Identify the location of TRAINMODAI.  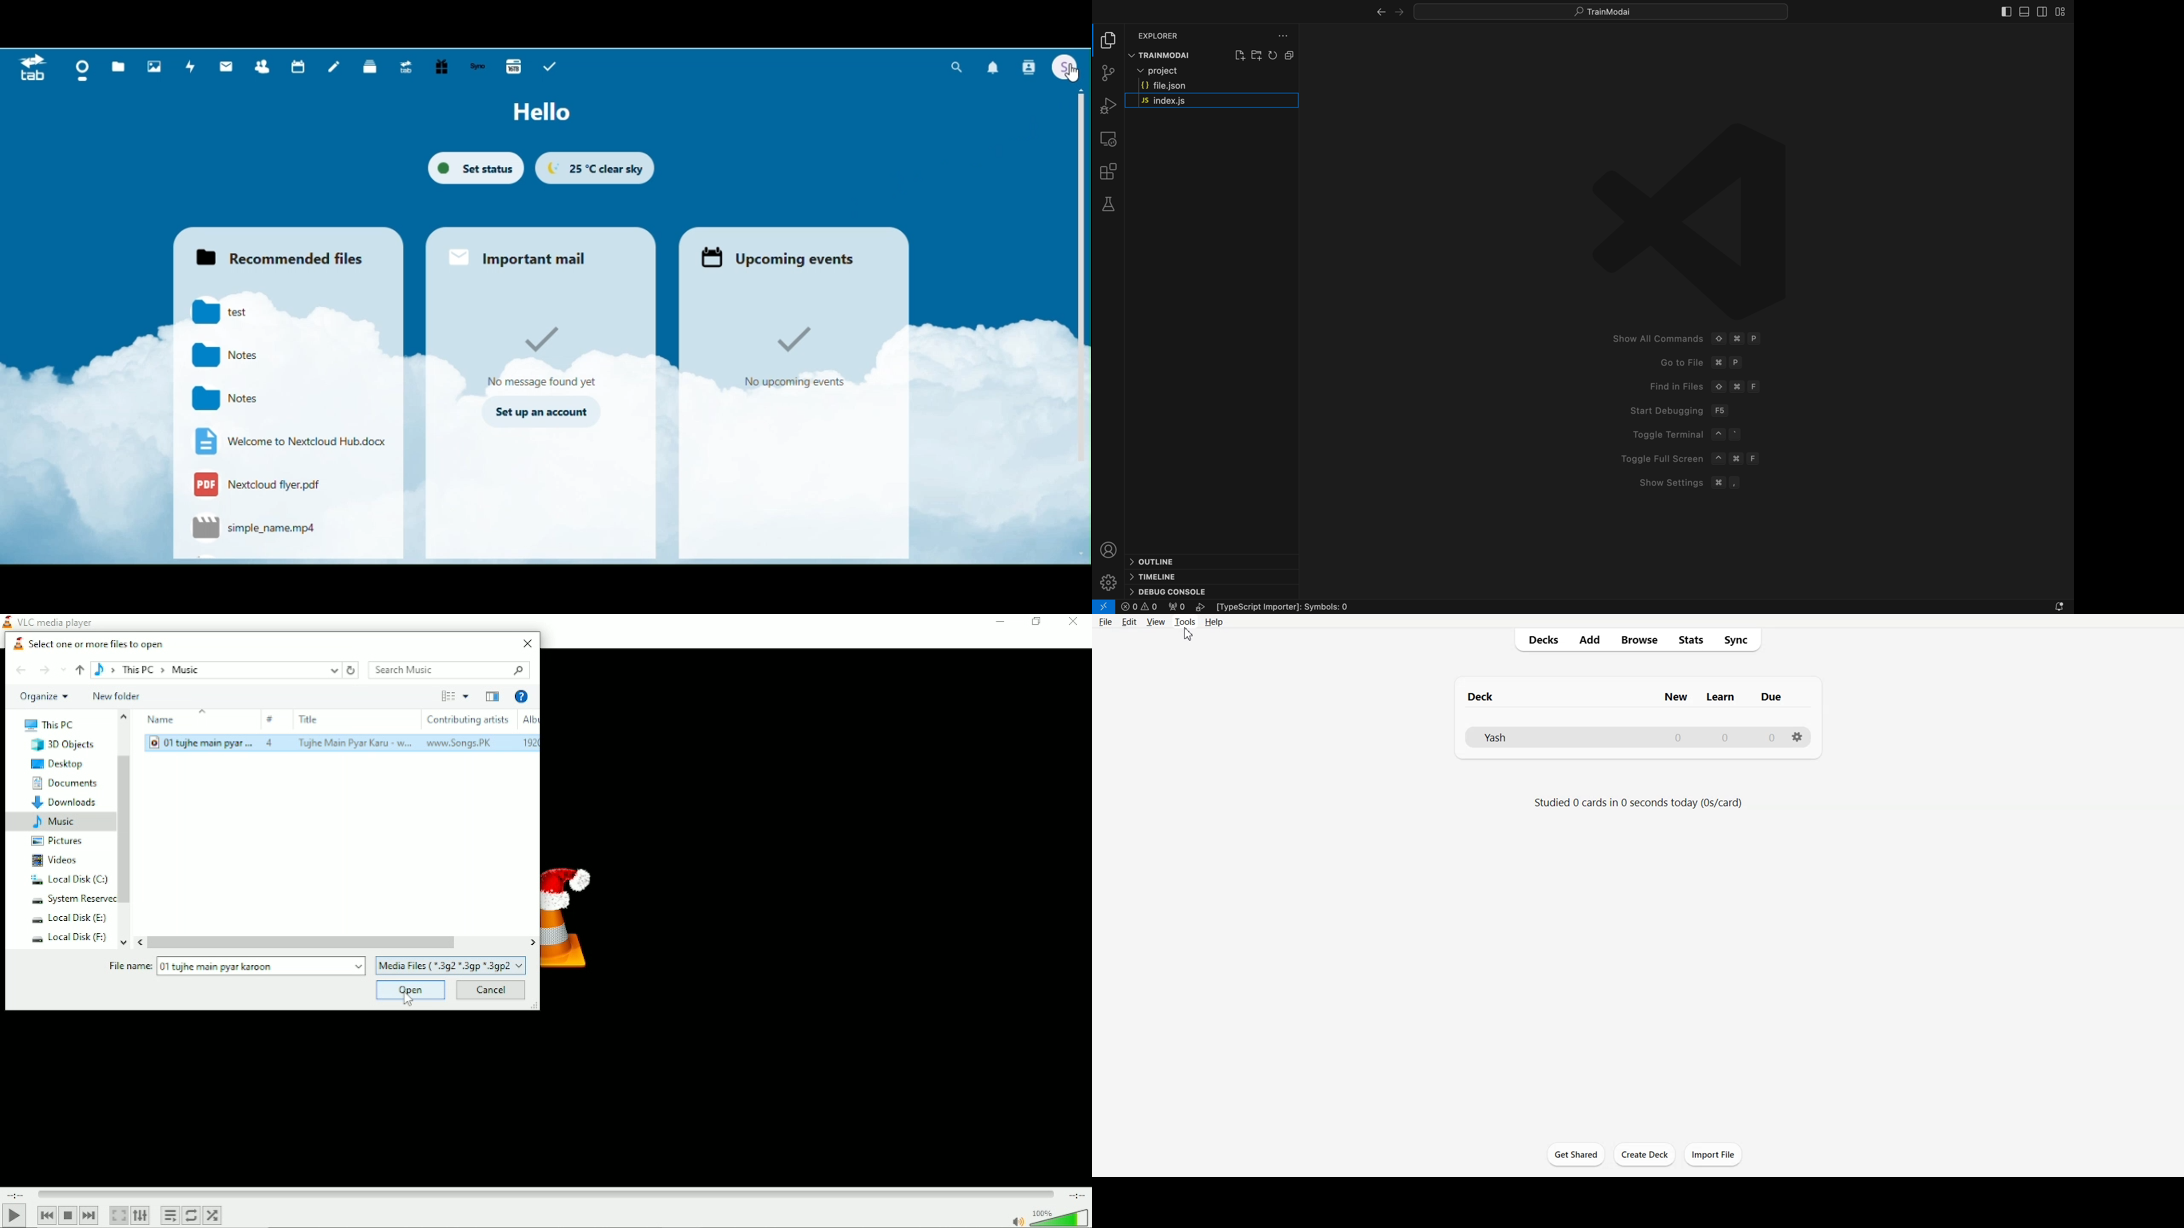
(1169, 57).